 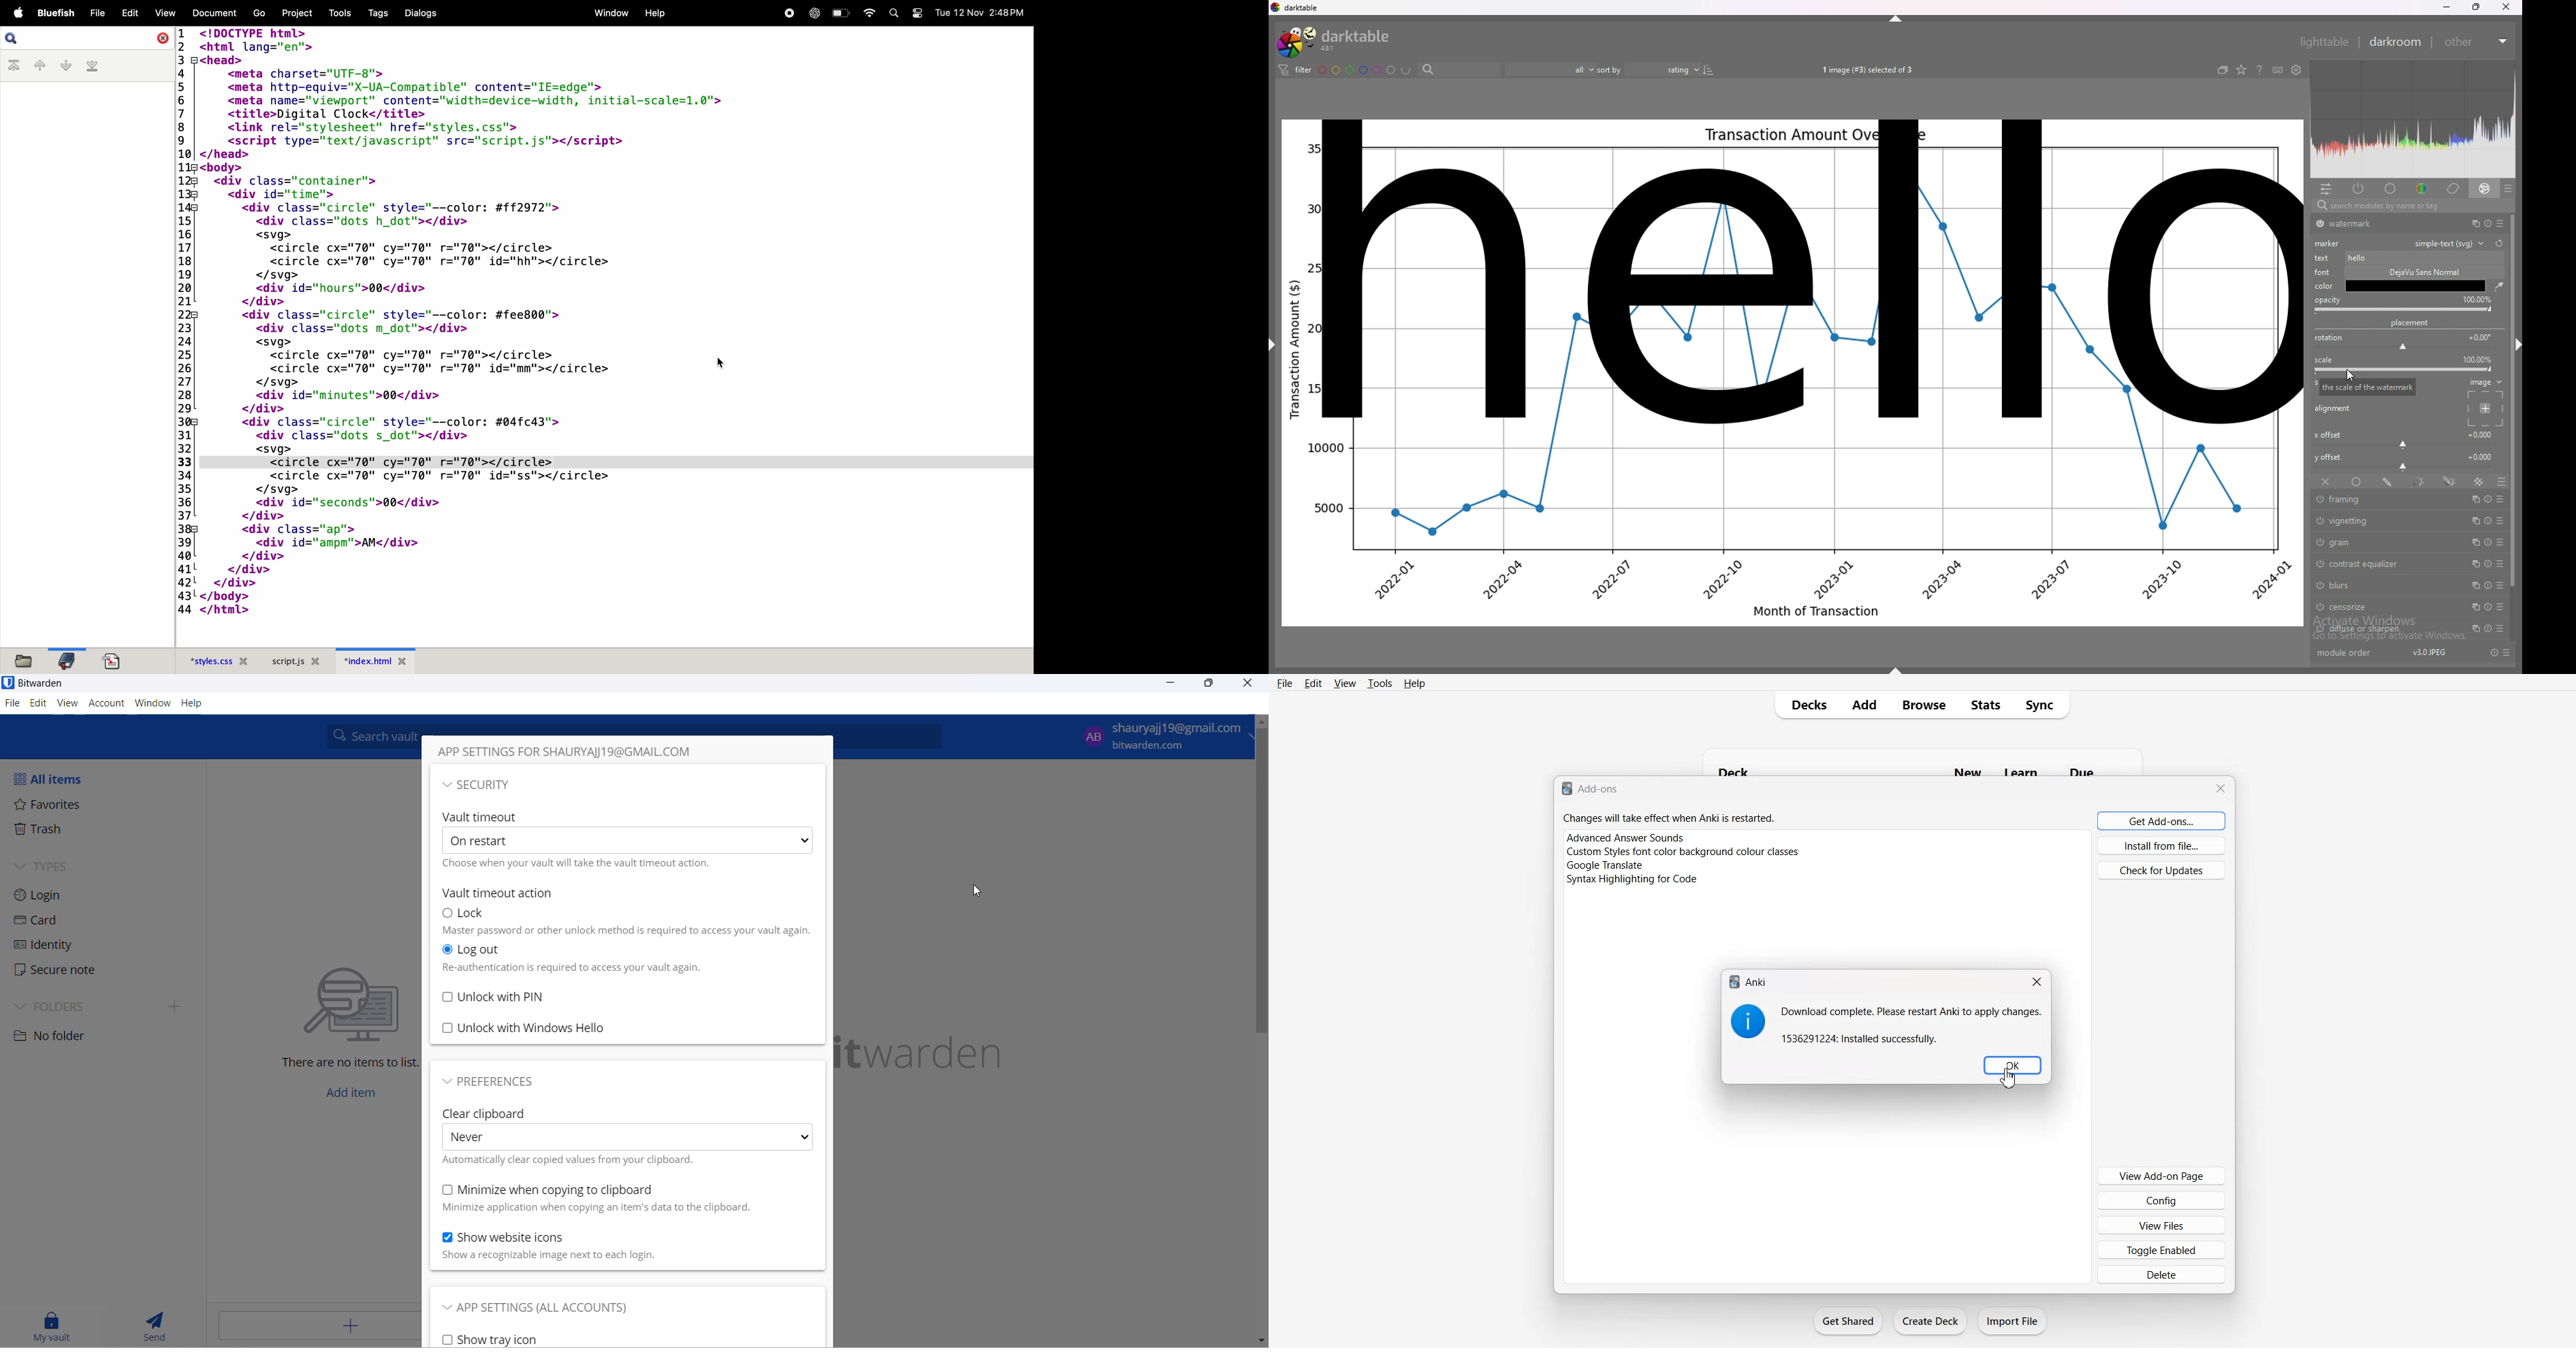 What do you see at coordinates (42, 65) in the screenshot?
I see `previous bookmark` at bounding box center [42, 65].